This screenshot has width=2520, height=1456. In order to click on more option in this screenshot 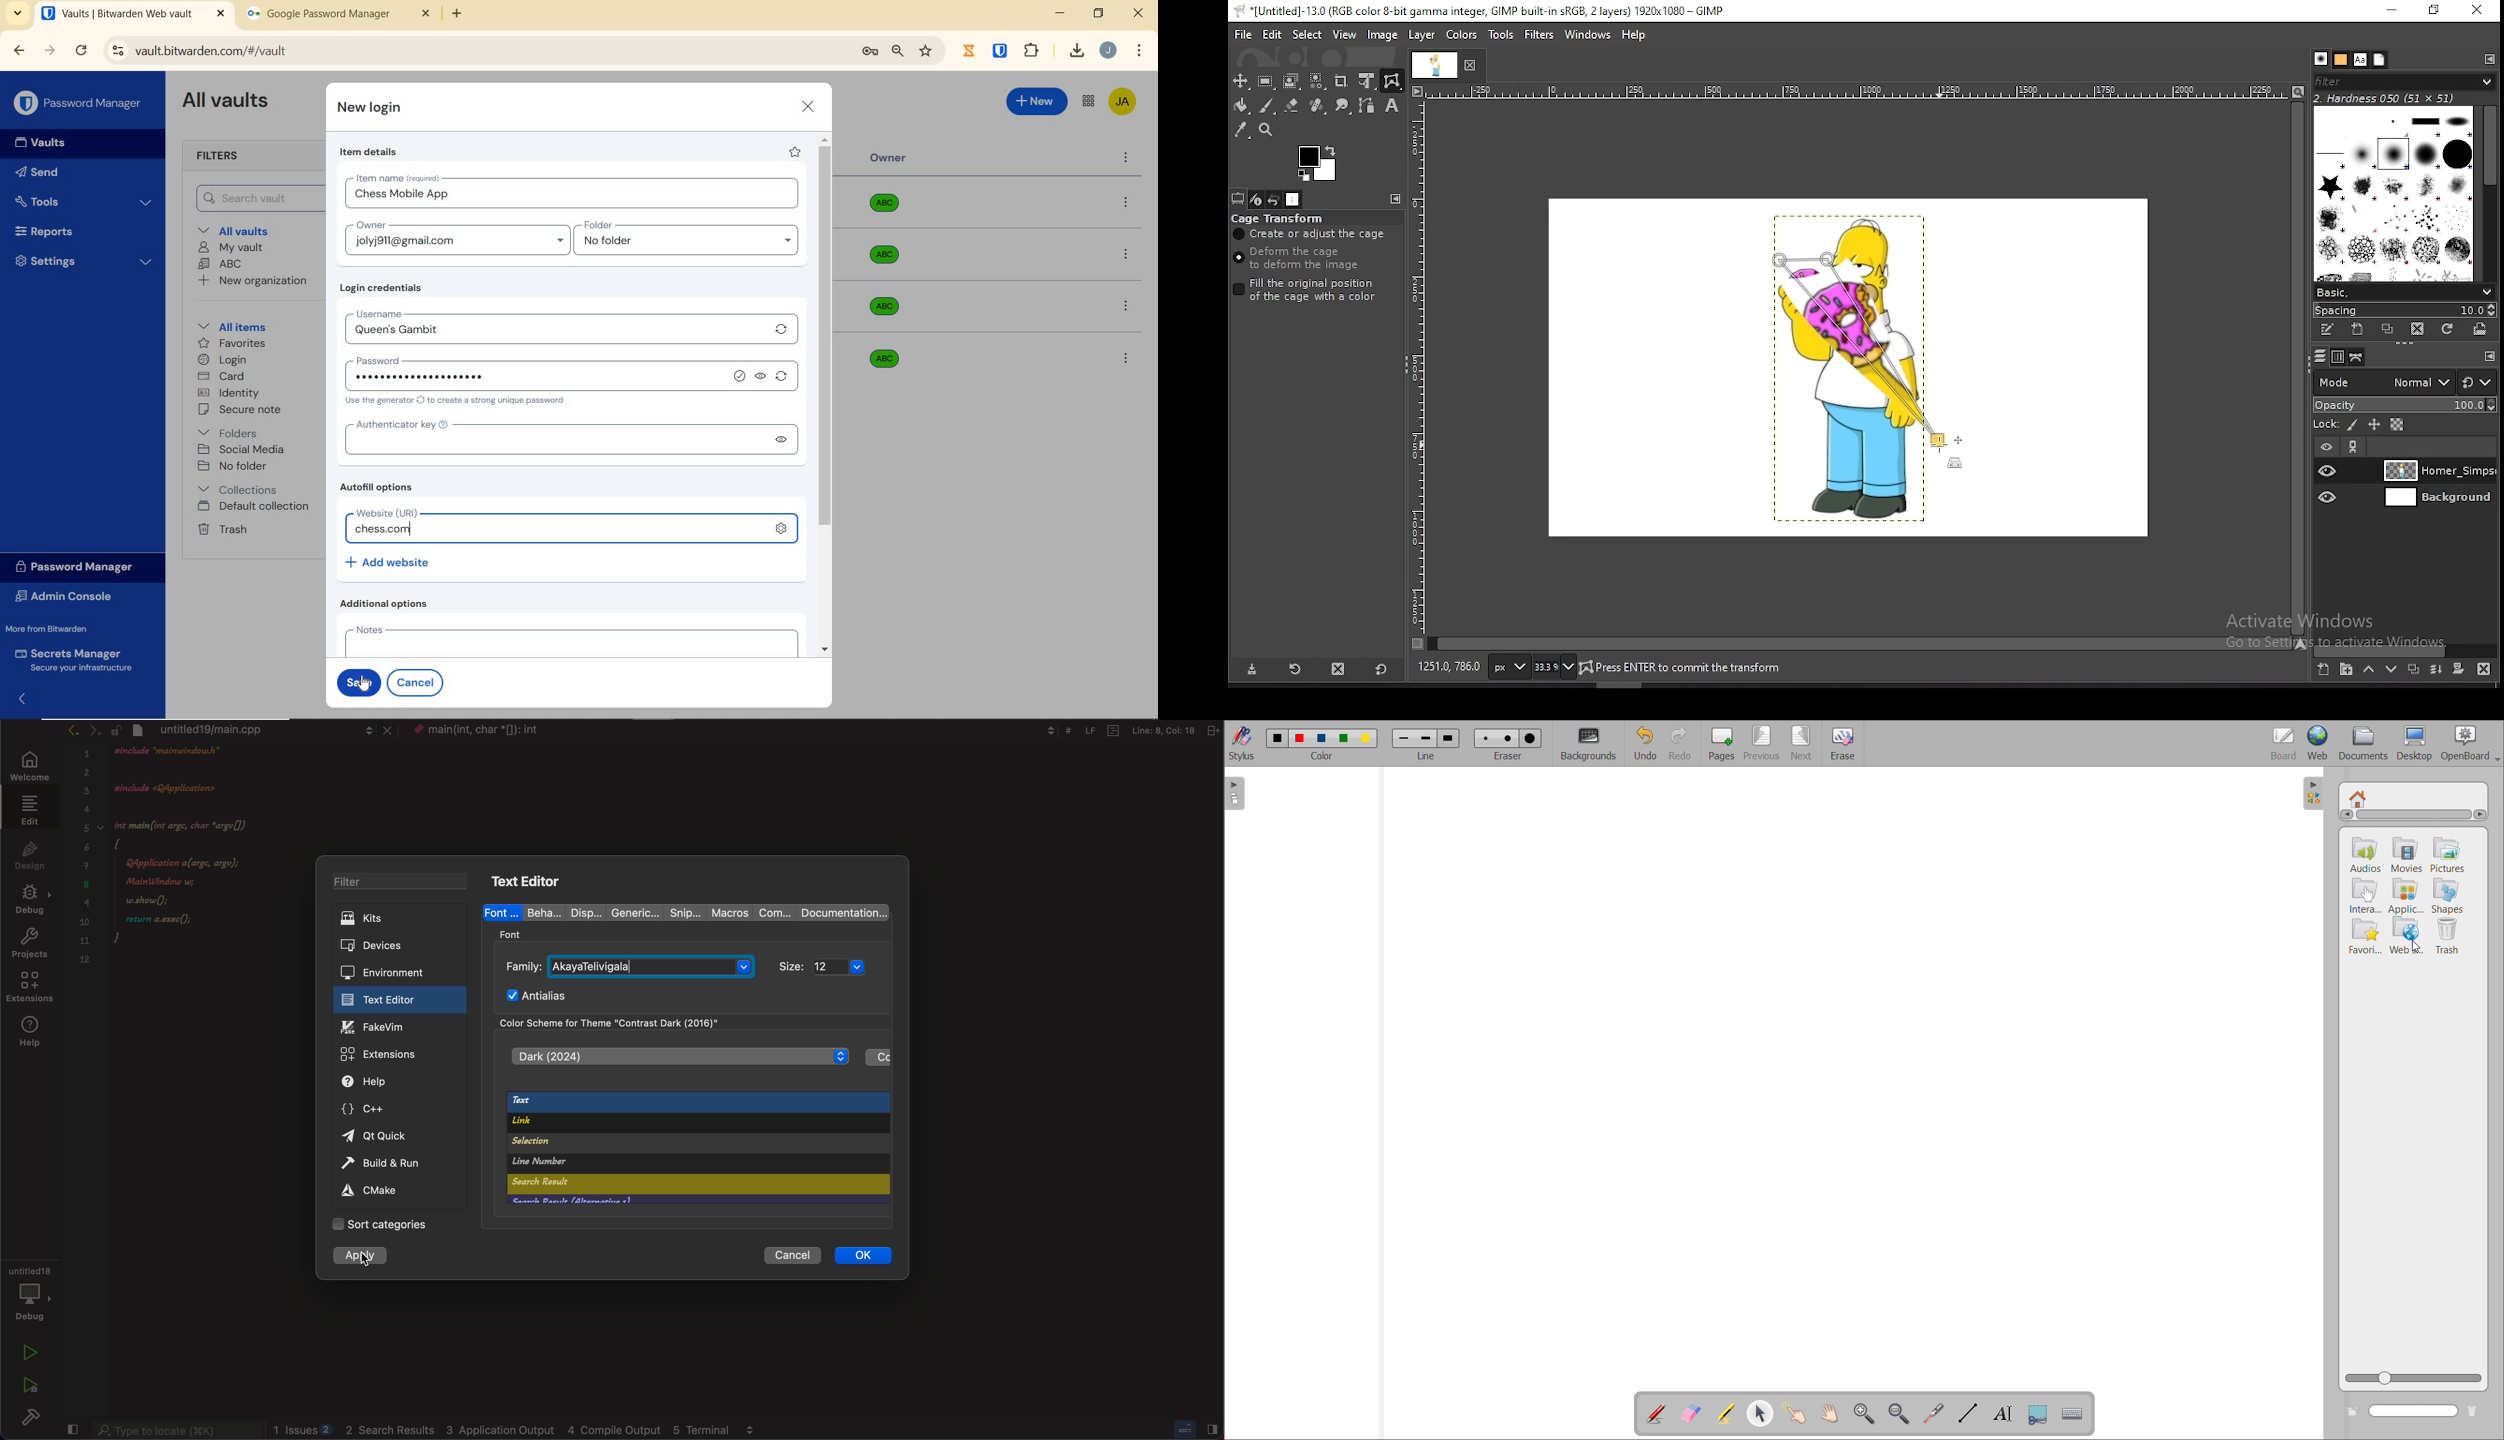, I will do `click(1127, 159)`.